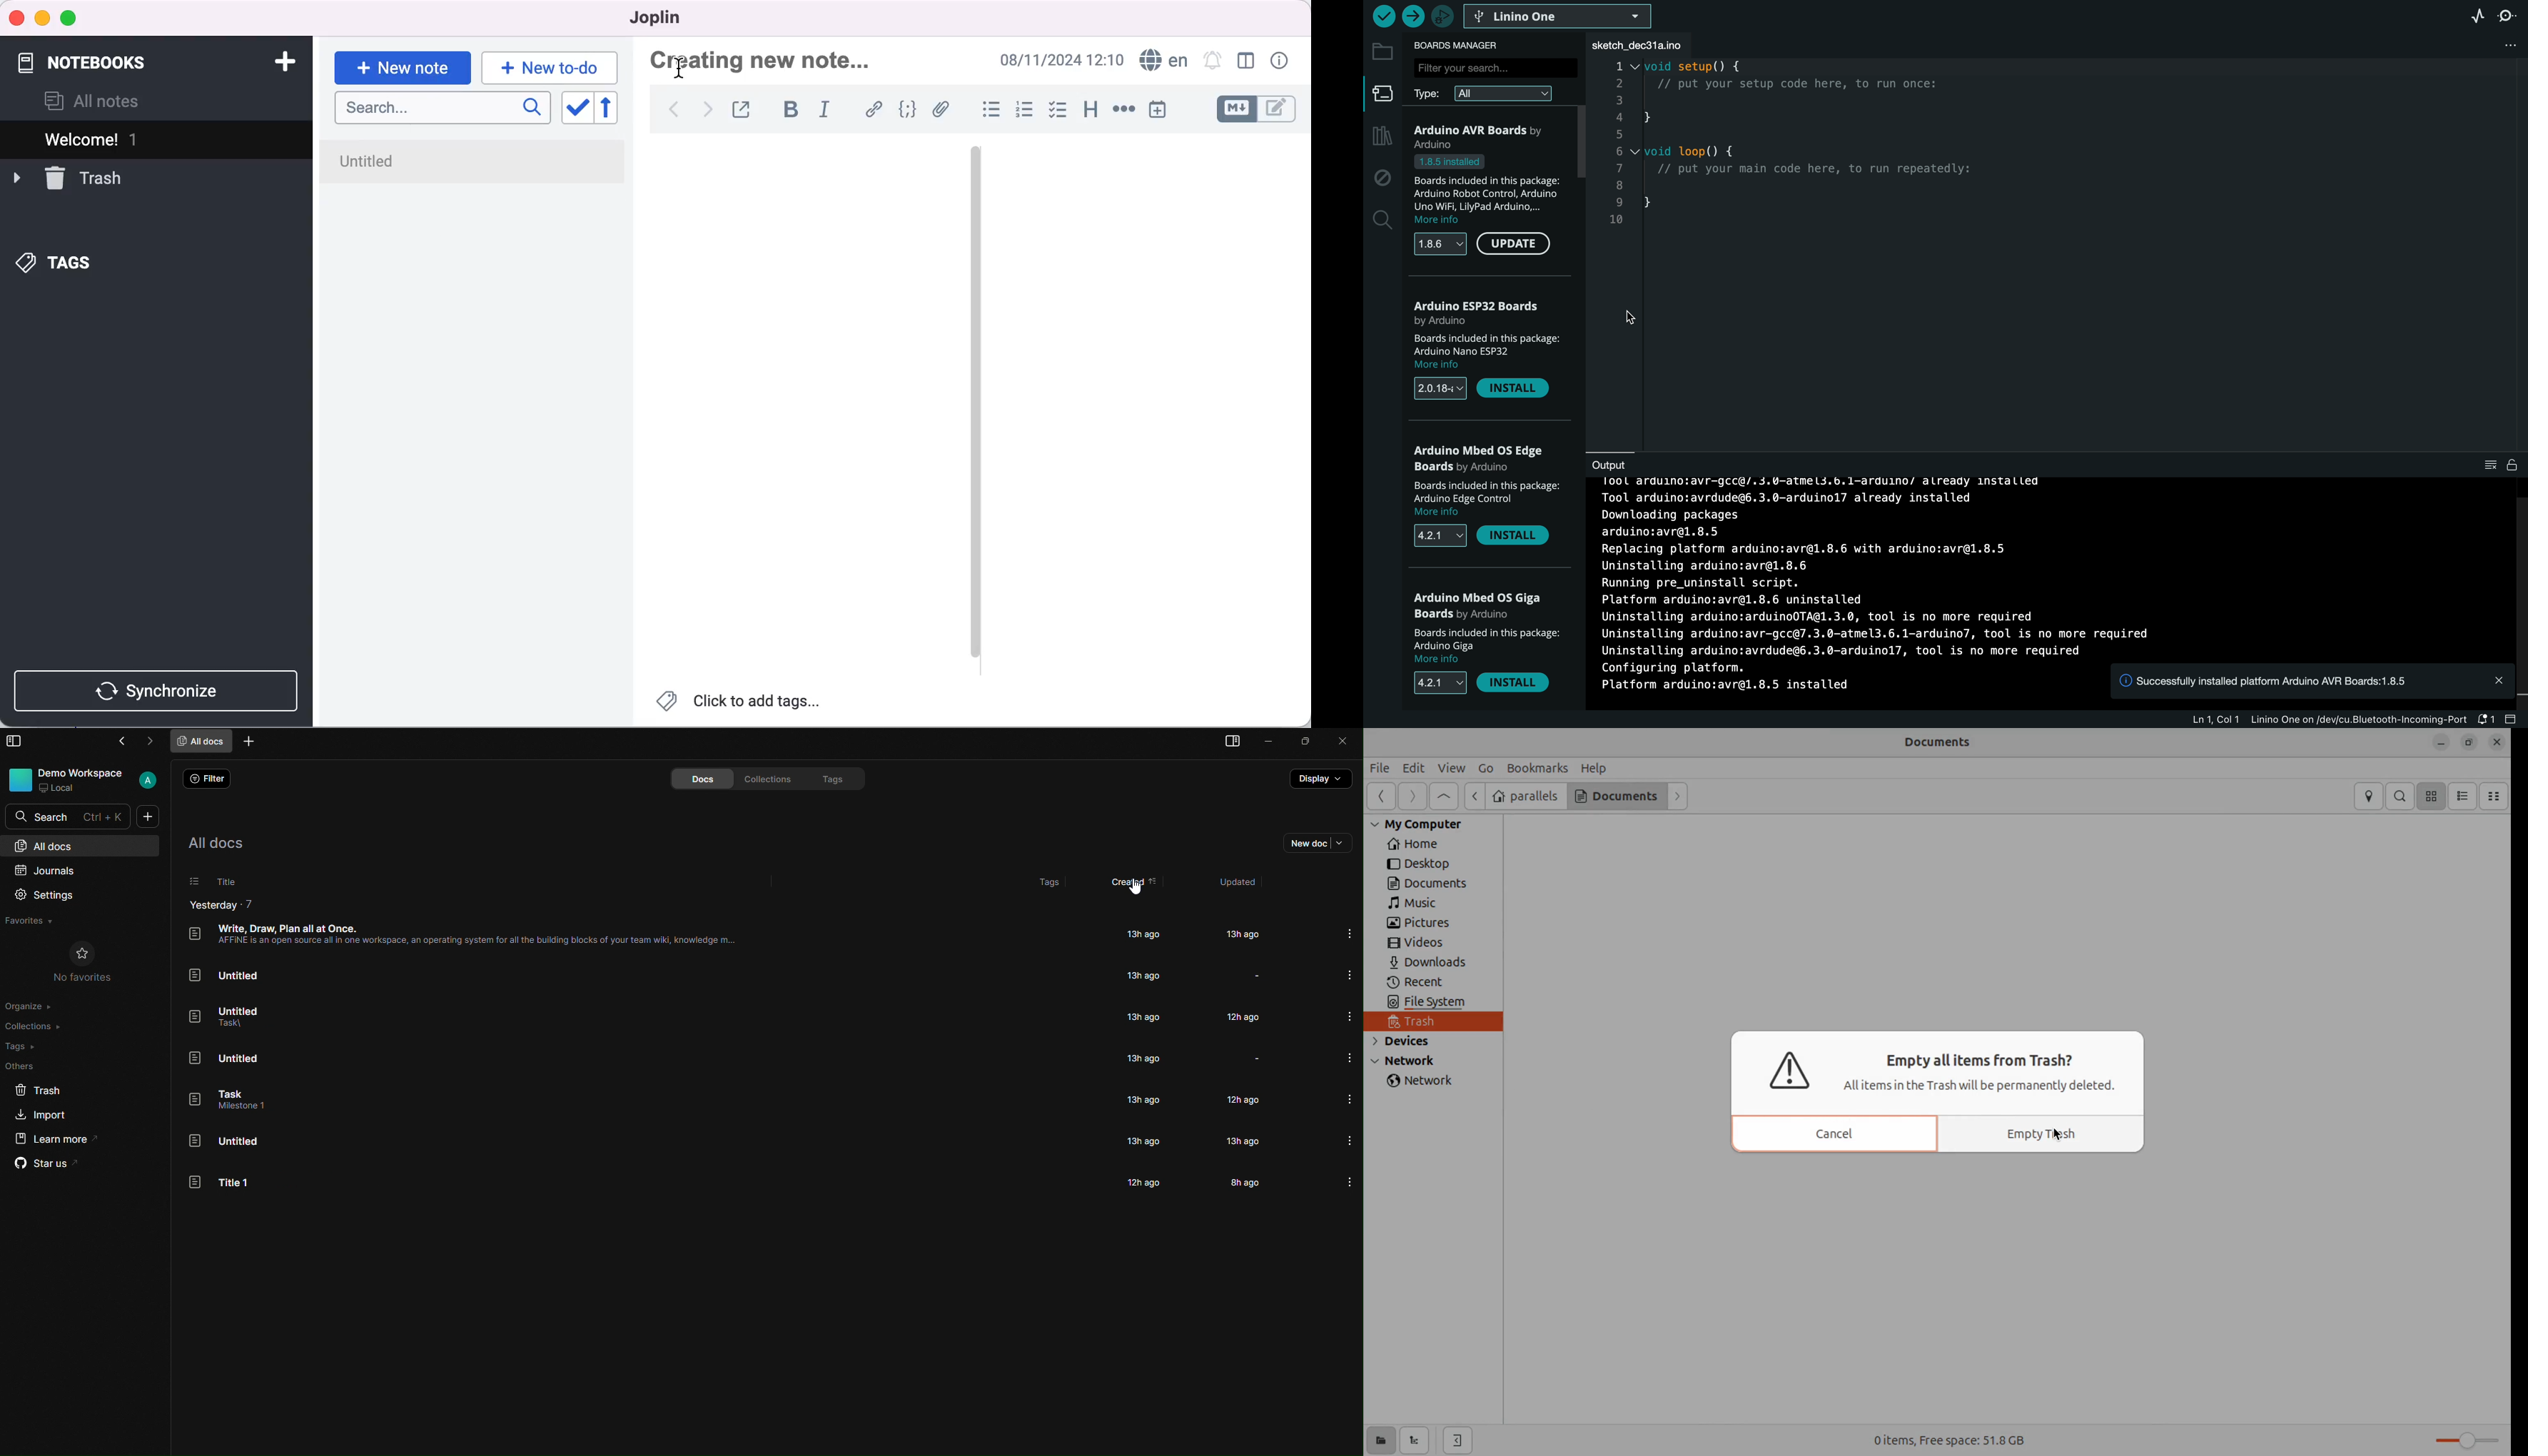 This screenshot has width=2548, height=1456. Describe the element at coordinates (72, 17) in the screenshot. I see `maximize` at that location.